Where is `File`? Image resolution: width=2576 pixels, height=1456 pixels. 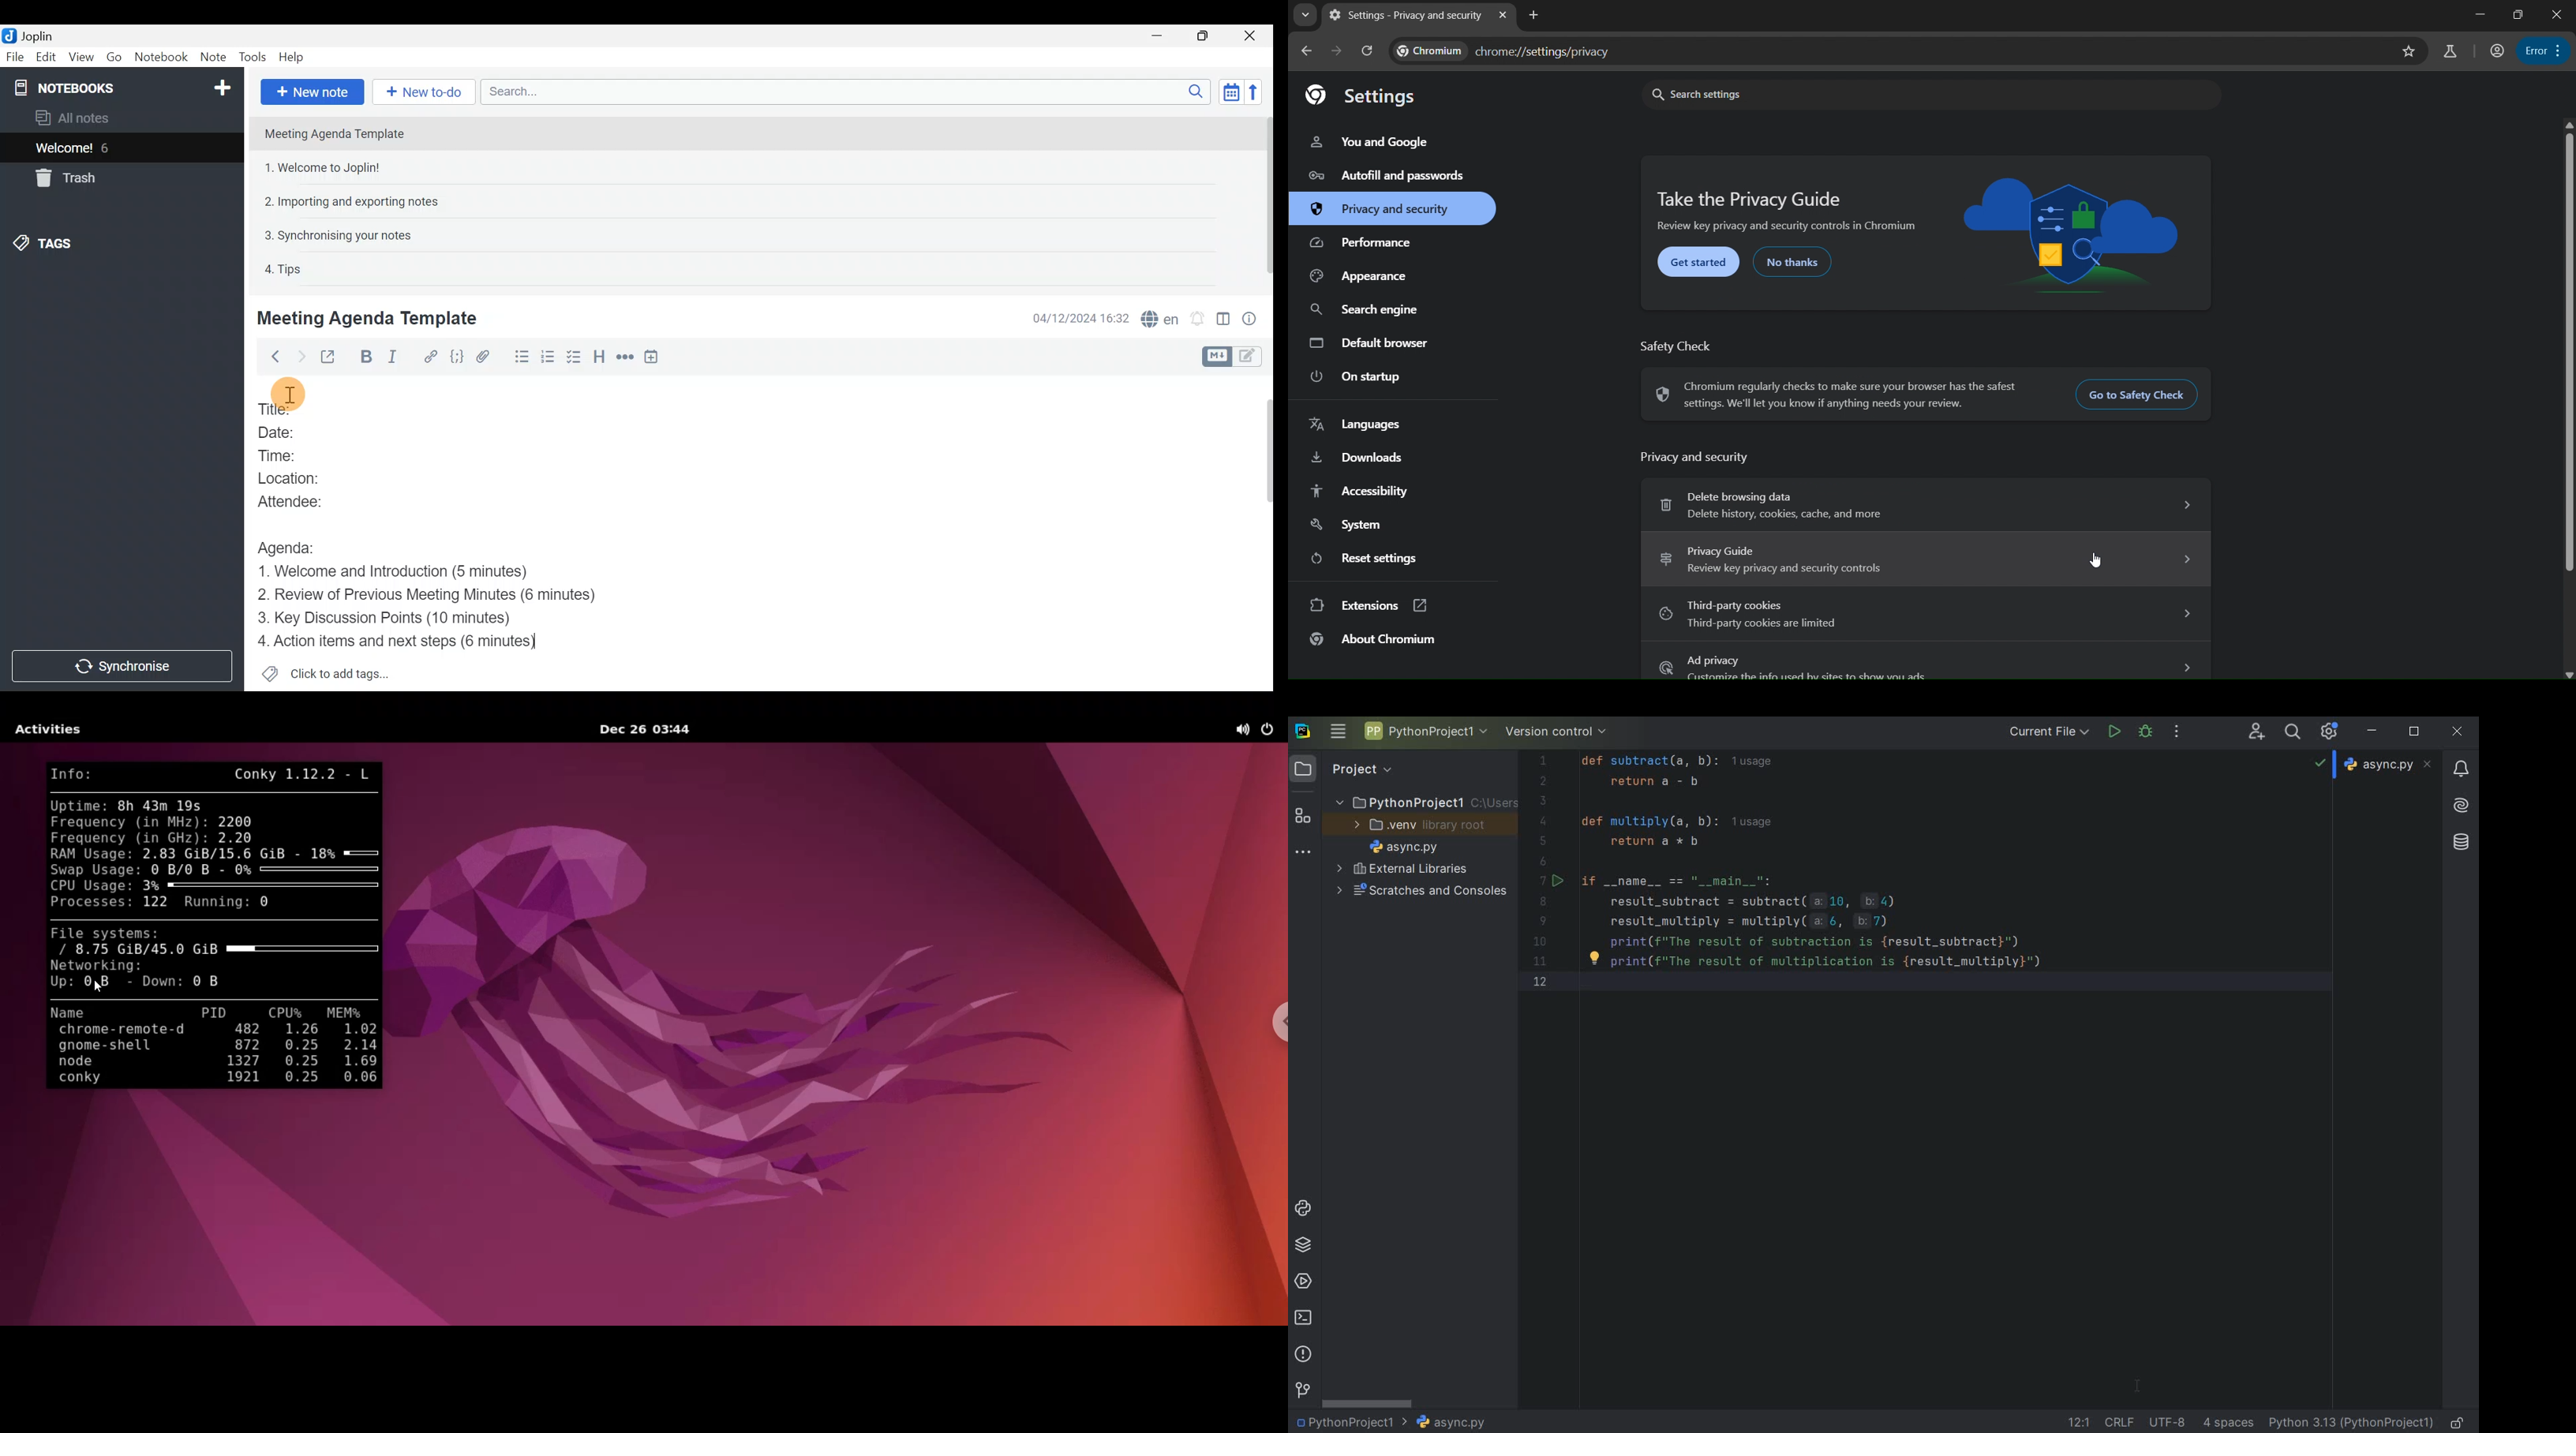 File is located at coordinates (15, 56).